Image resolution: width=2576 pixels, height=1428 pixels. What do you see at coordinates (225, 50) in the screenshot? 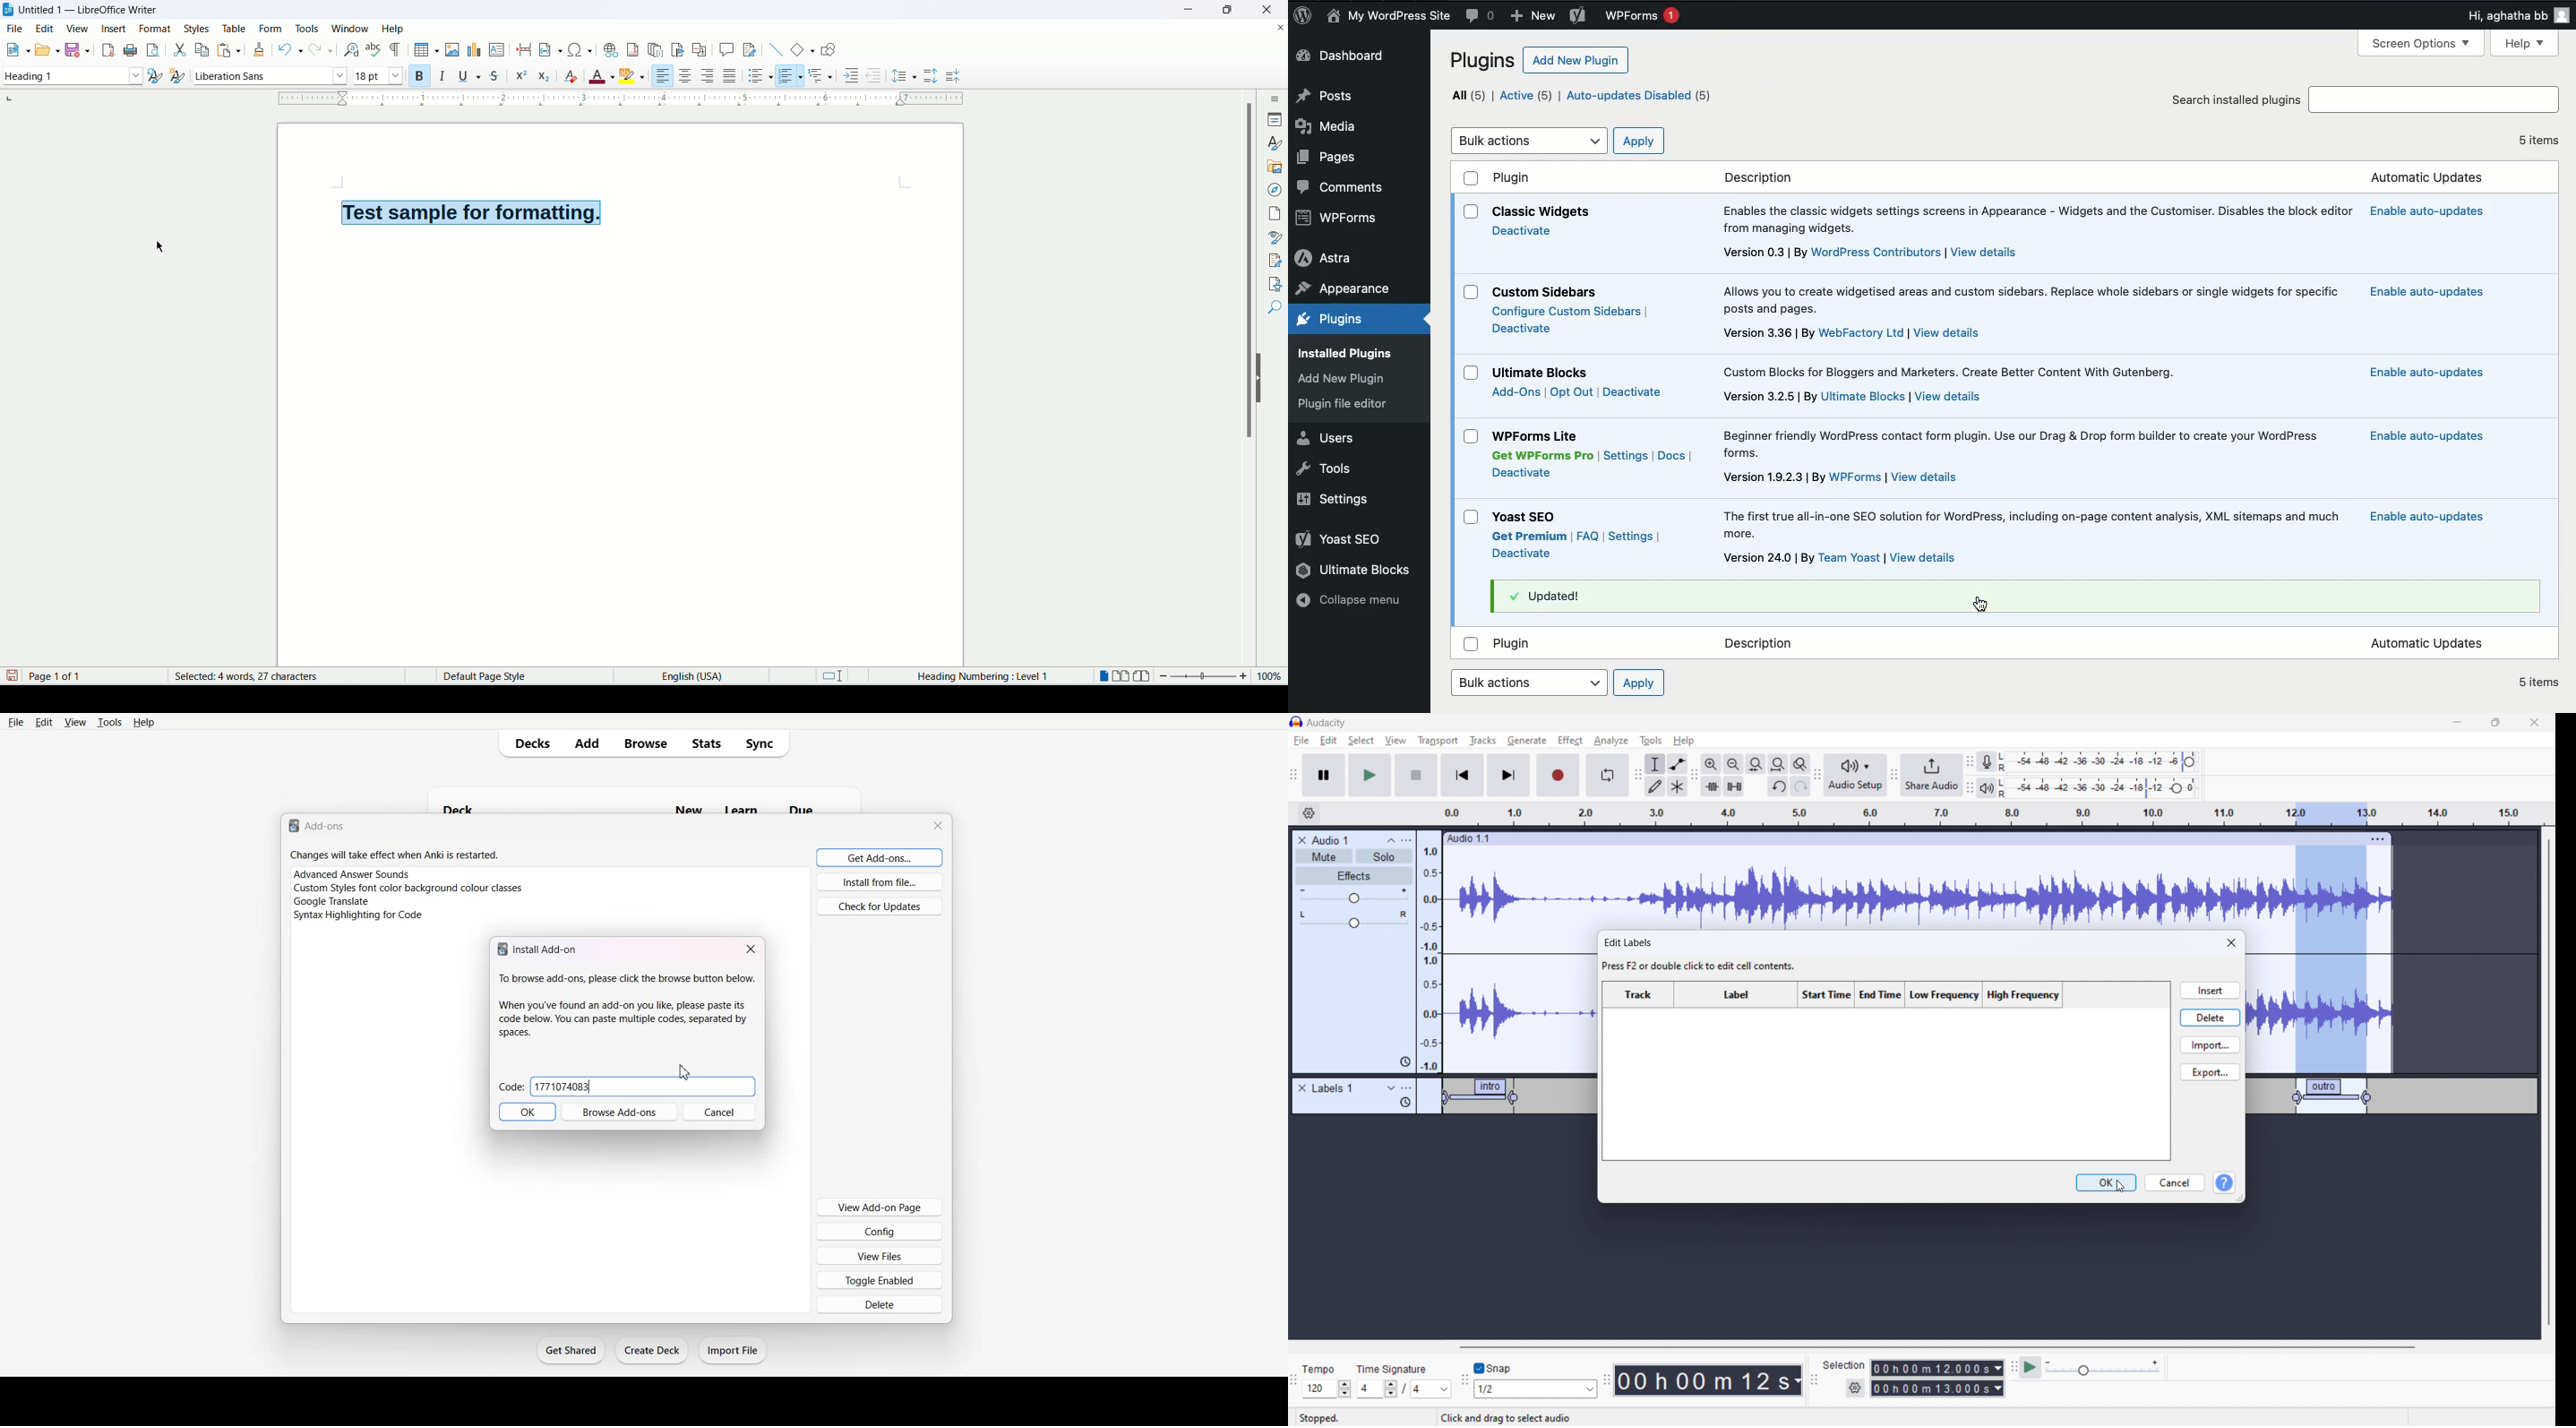
I see `paste` at bounding box center [225, 50].